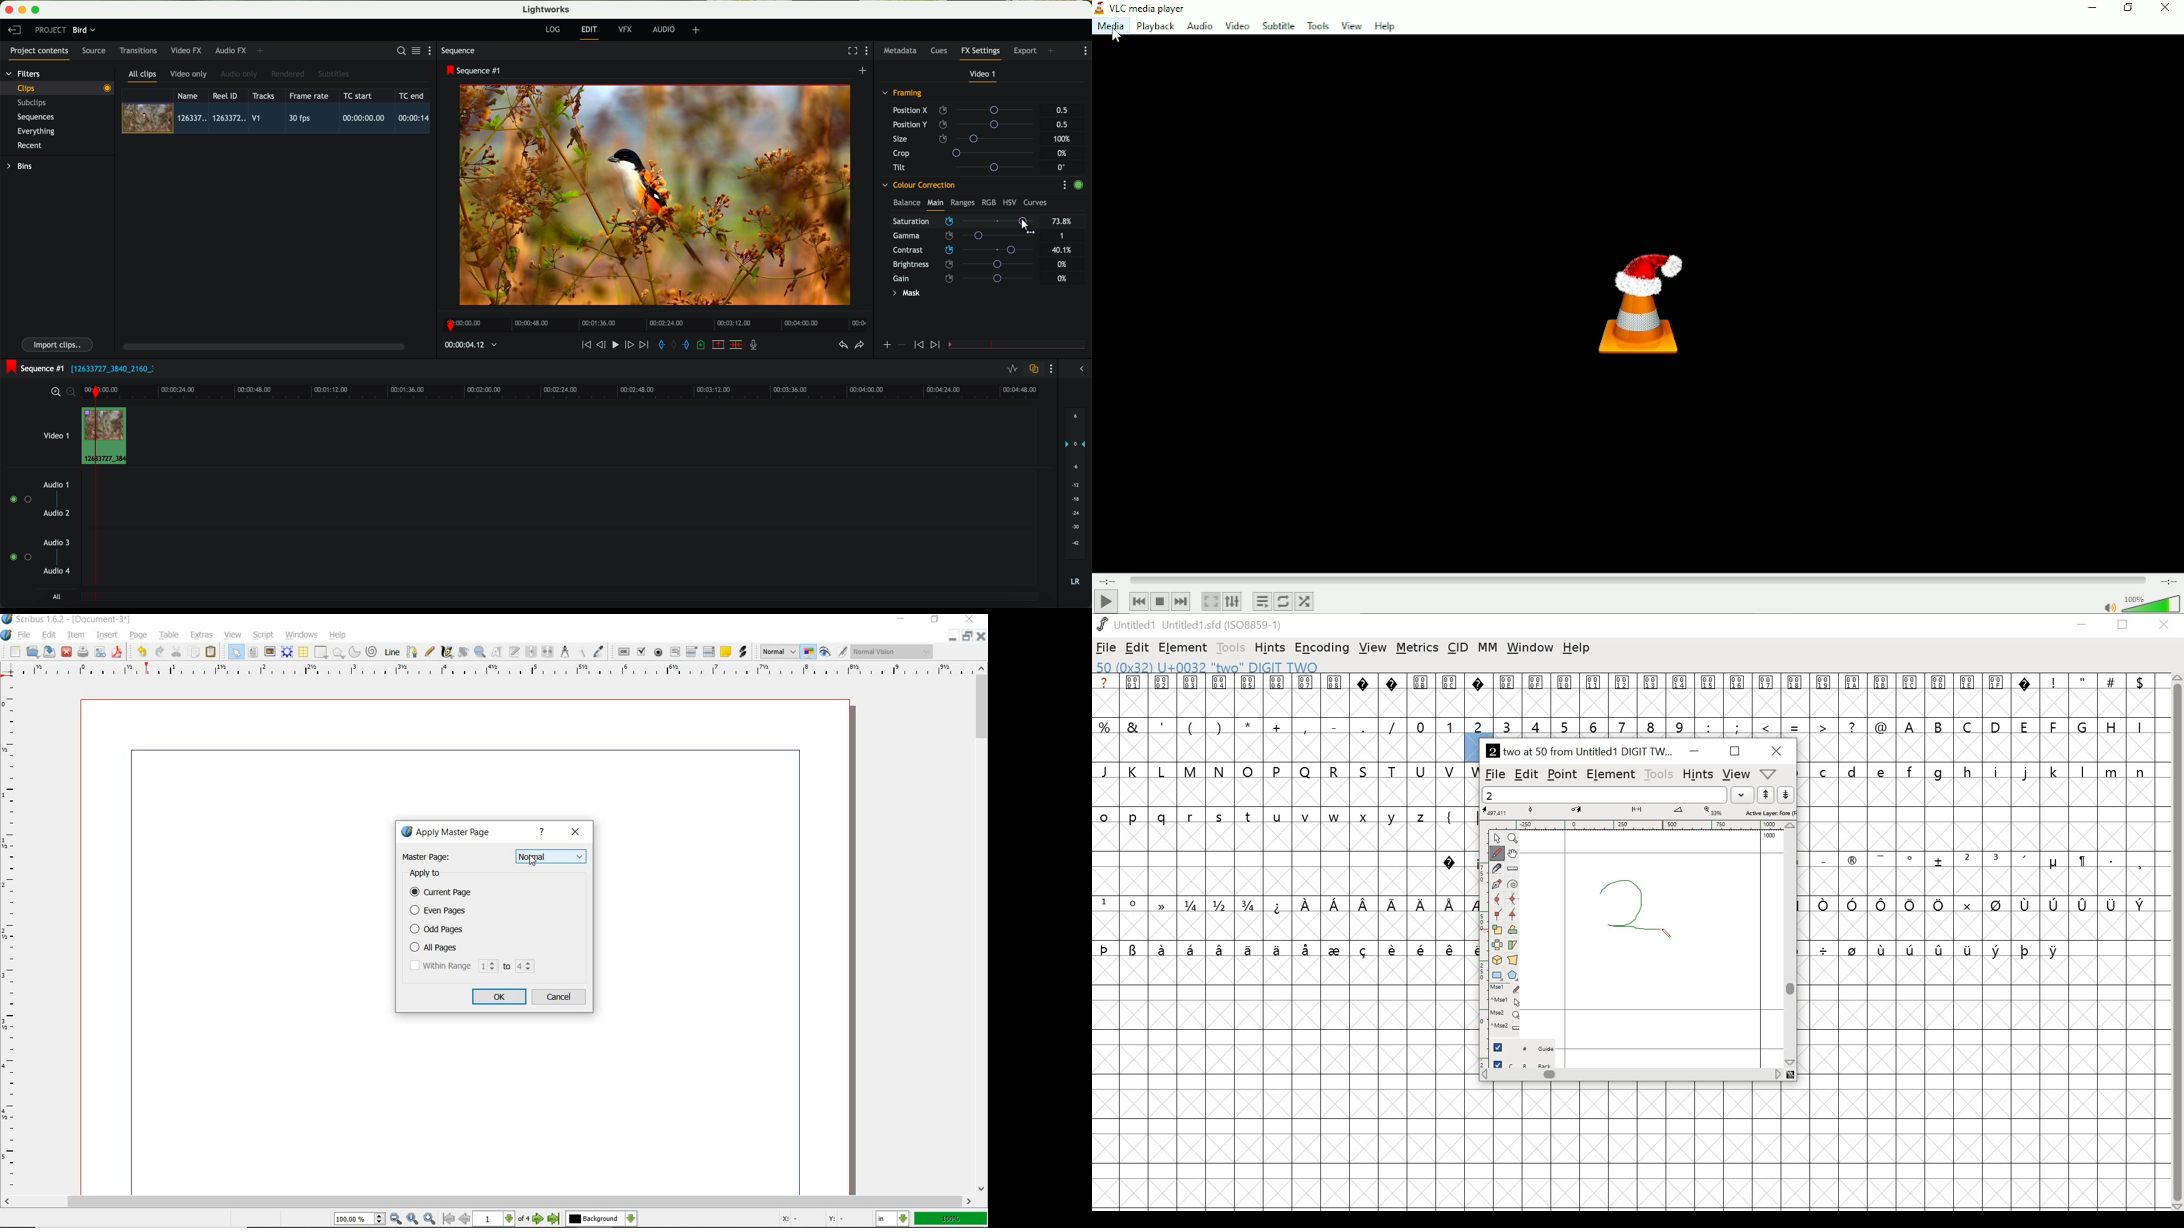 The height and width of the screenshot is (1232, 2184). I want to click on rendered, so click(288, 74).